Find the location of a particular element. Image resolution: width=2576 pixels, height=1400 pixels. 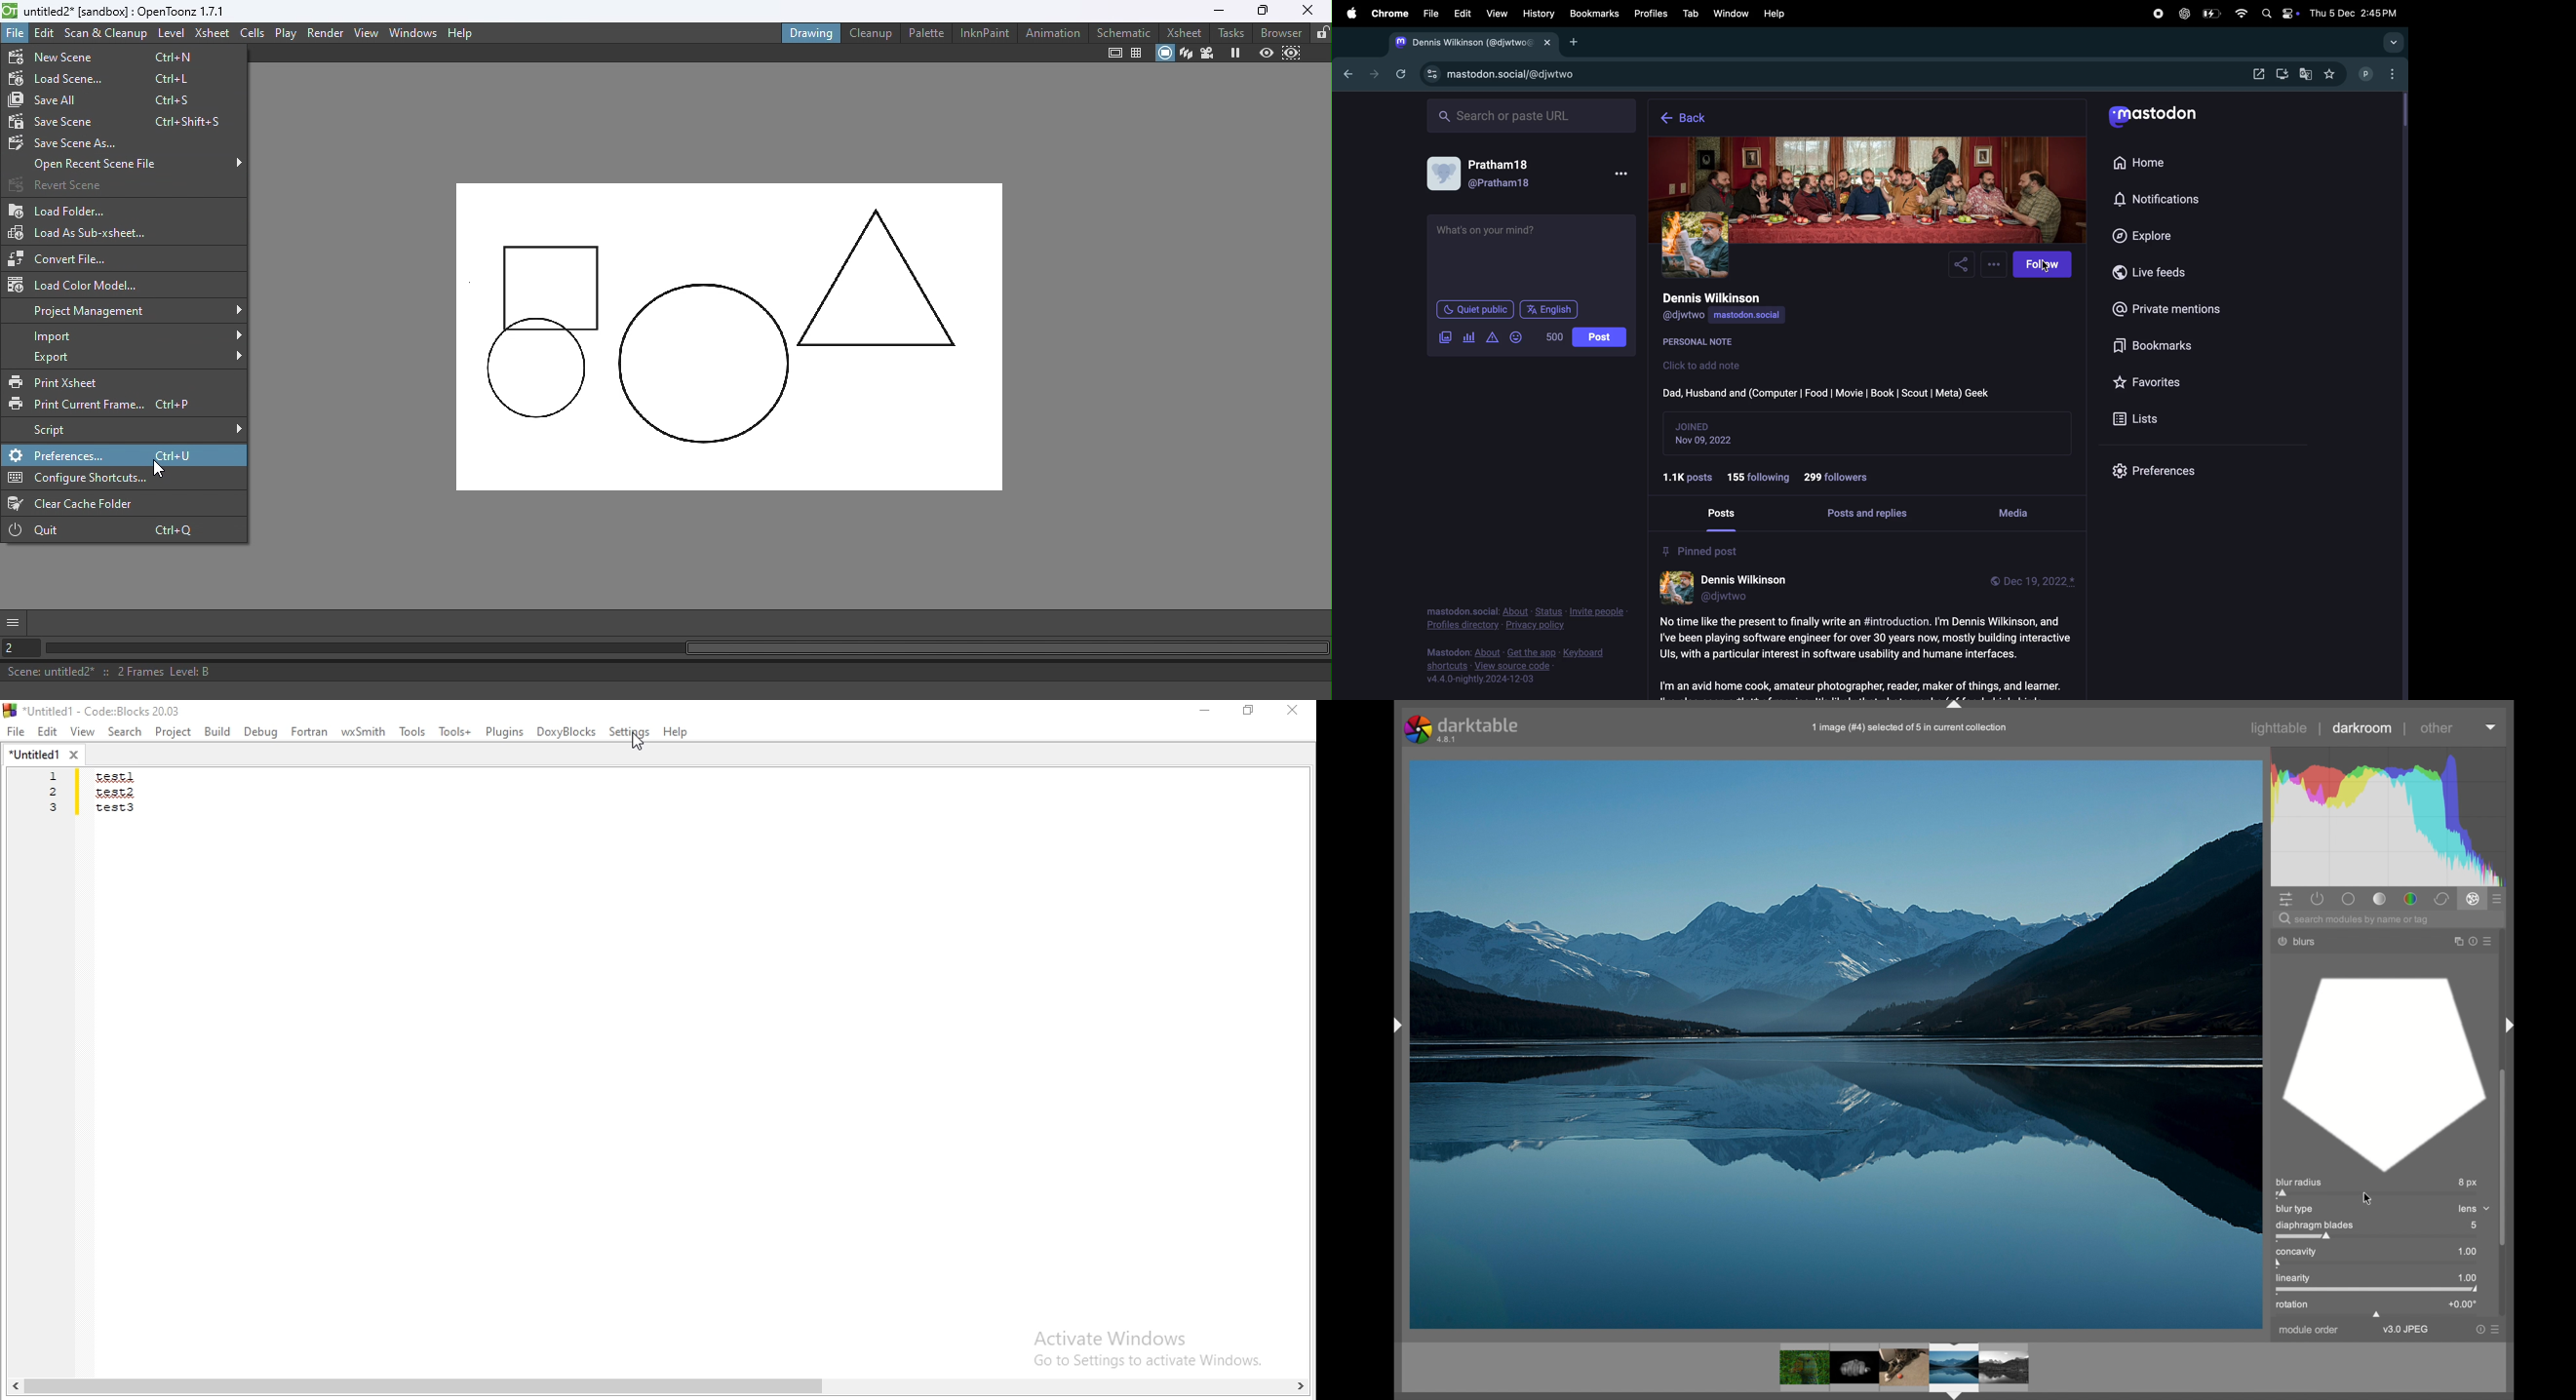

tab is located at coordinates (1691, 12).